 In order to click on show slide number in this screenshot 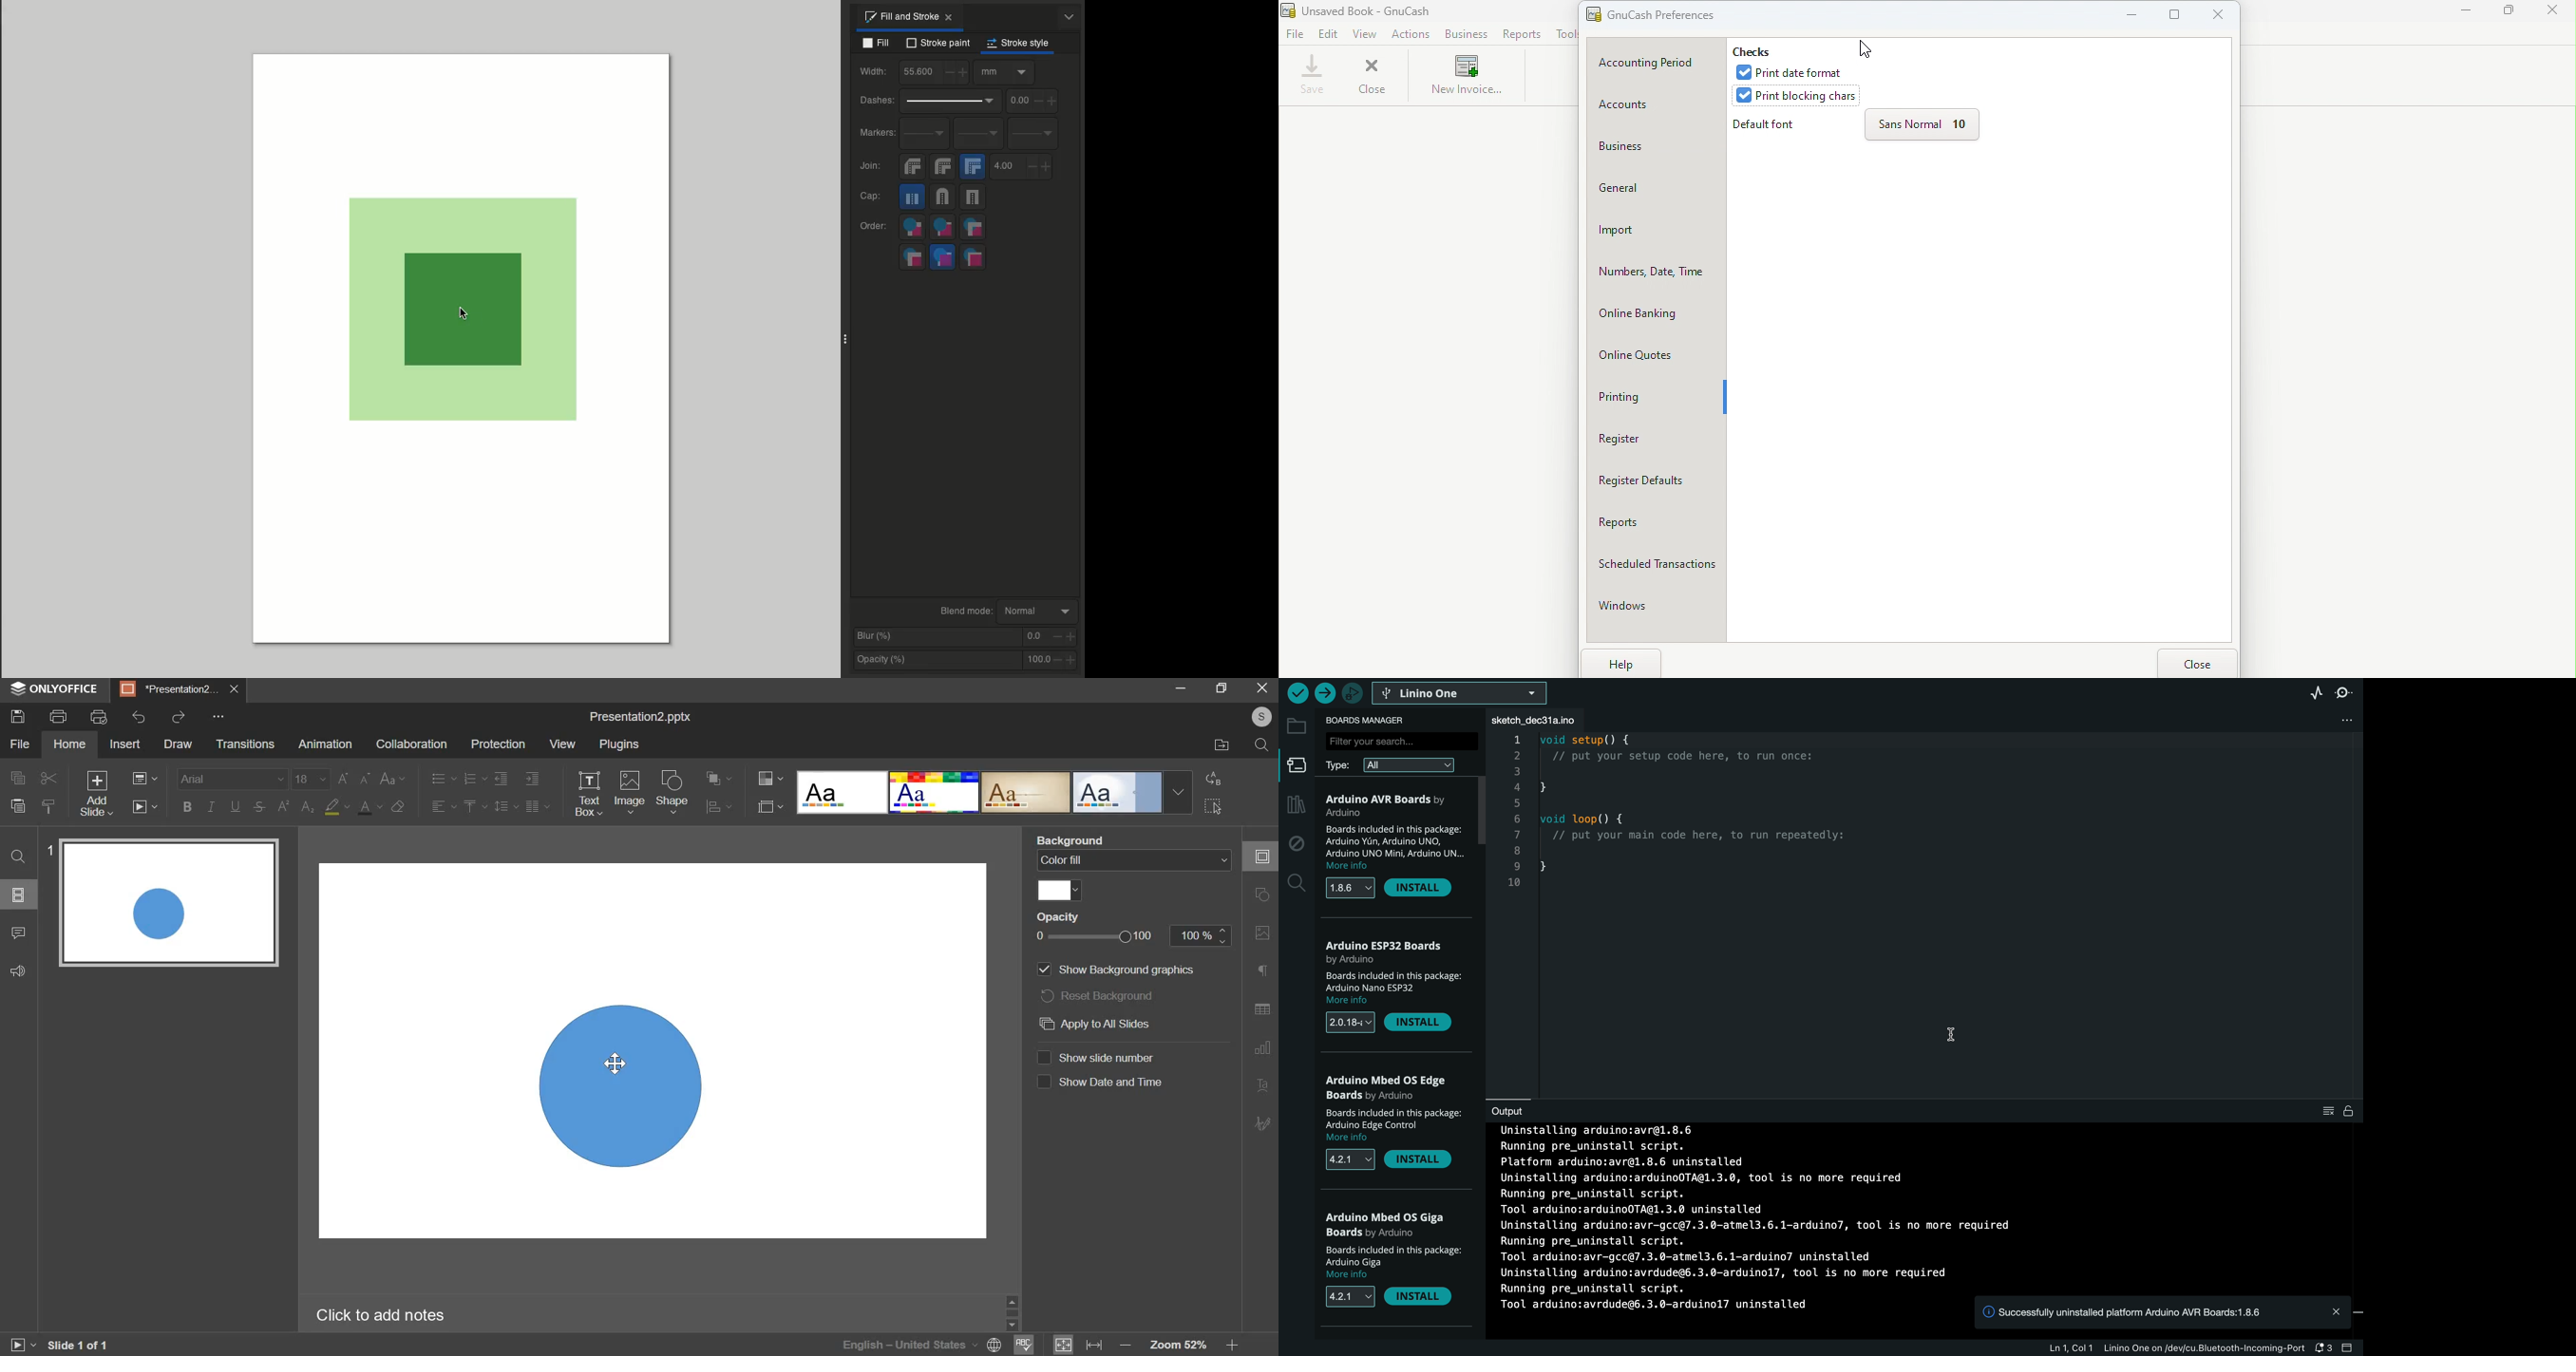, I will do `click(1096, 1056)`.